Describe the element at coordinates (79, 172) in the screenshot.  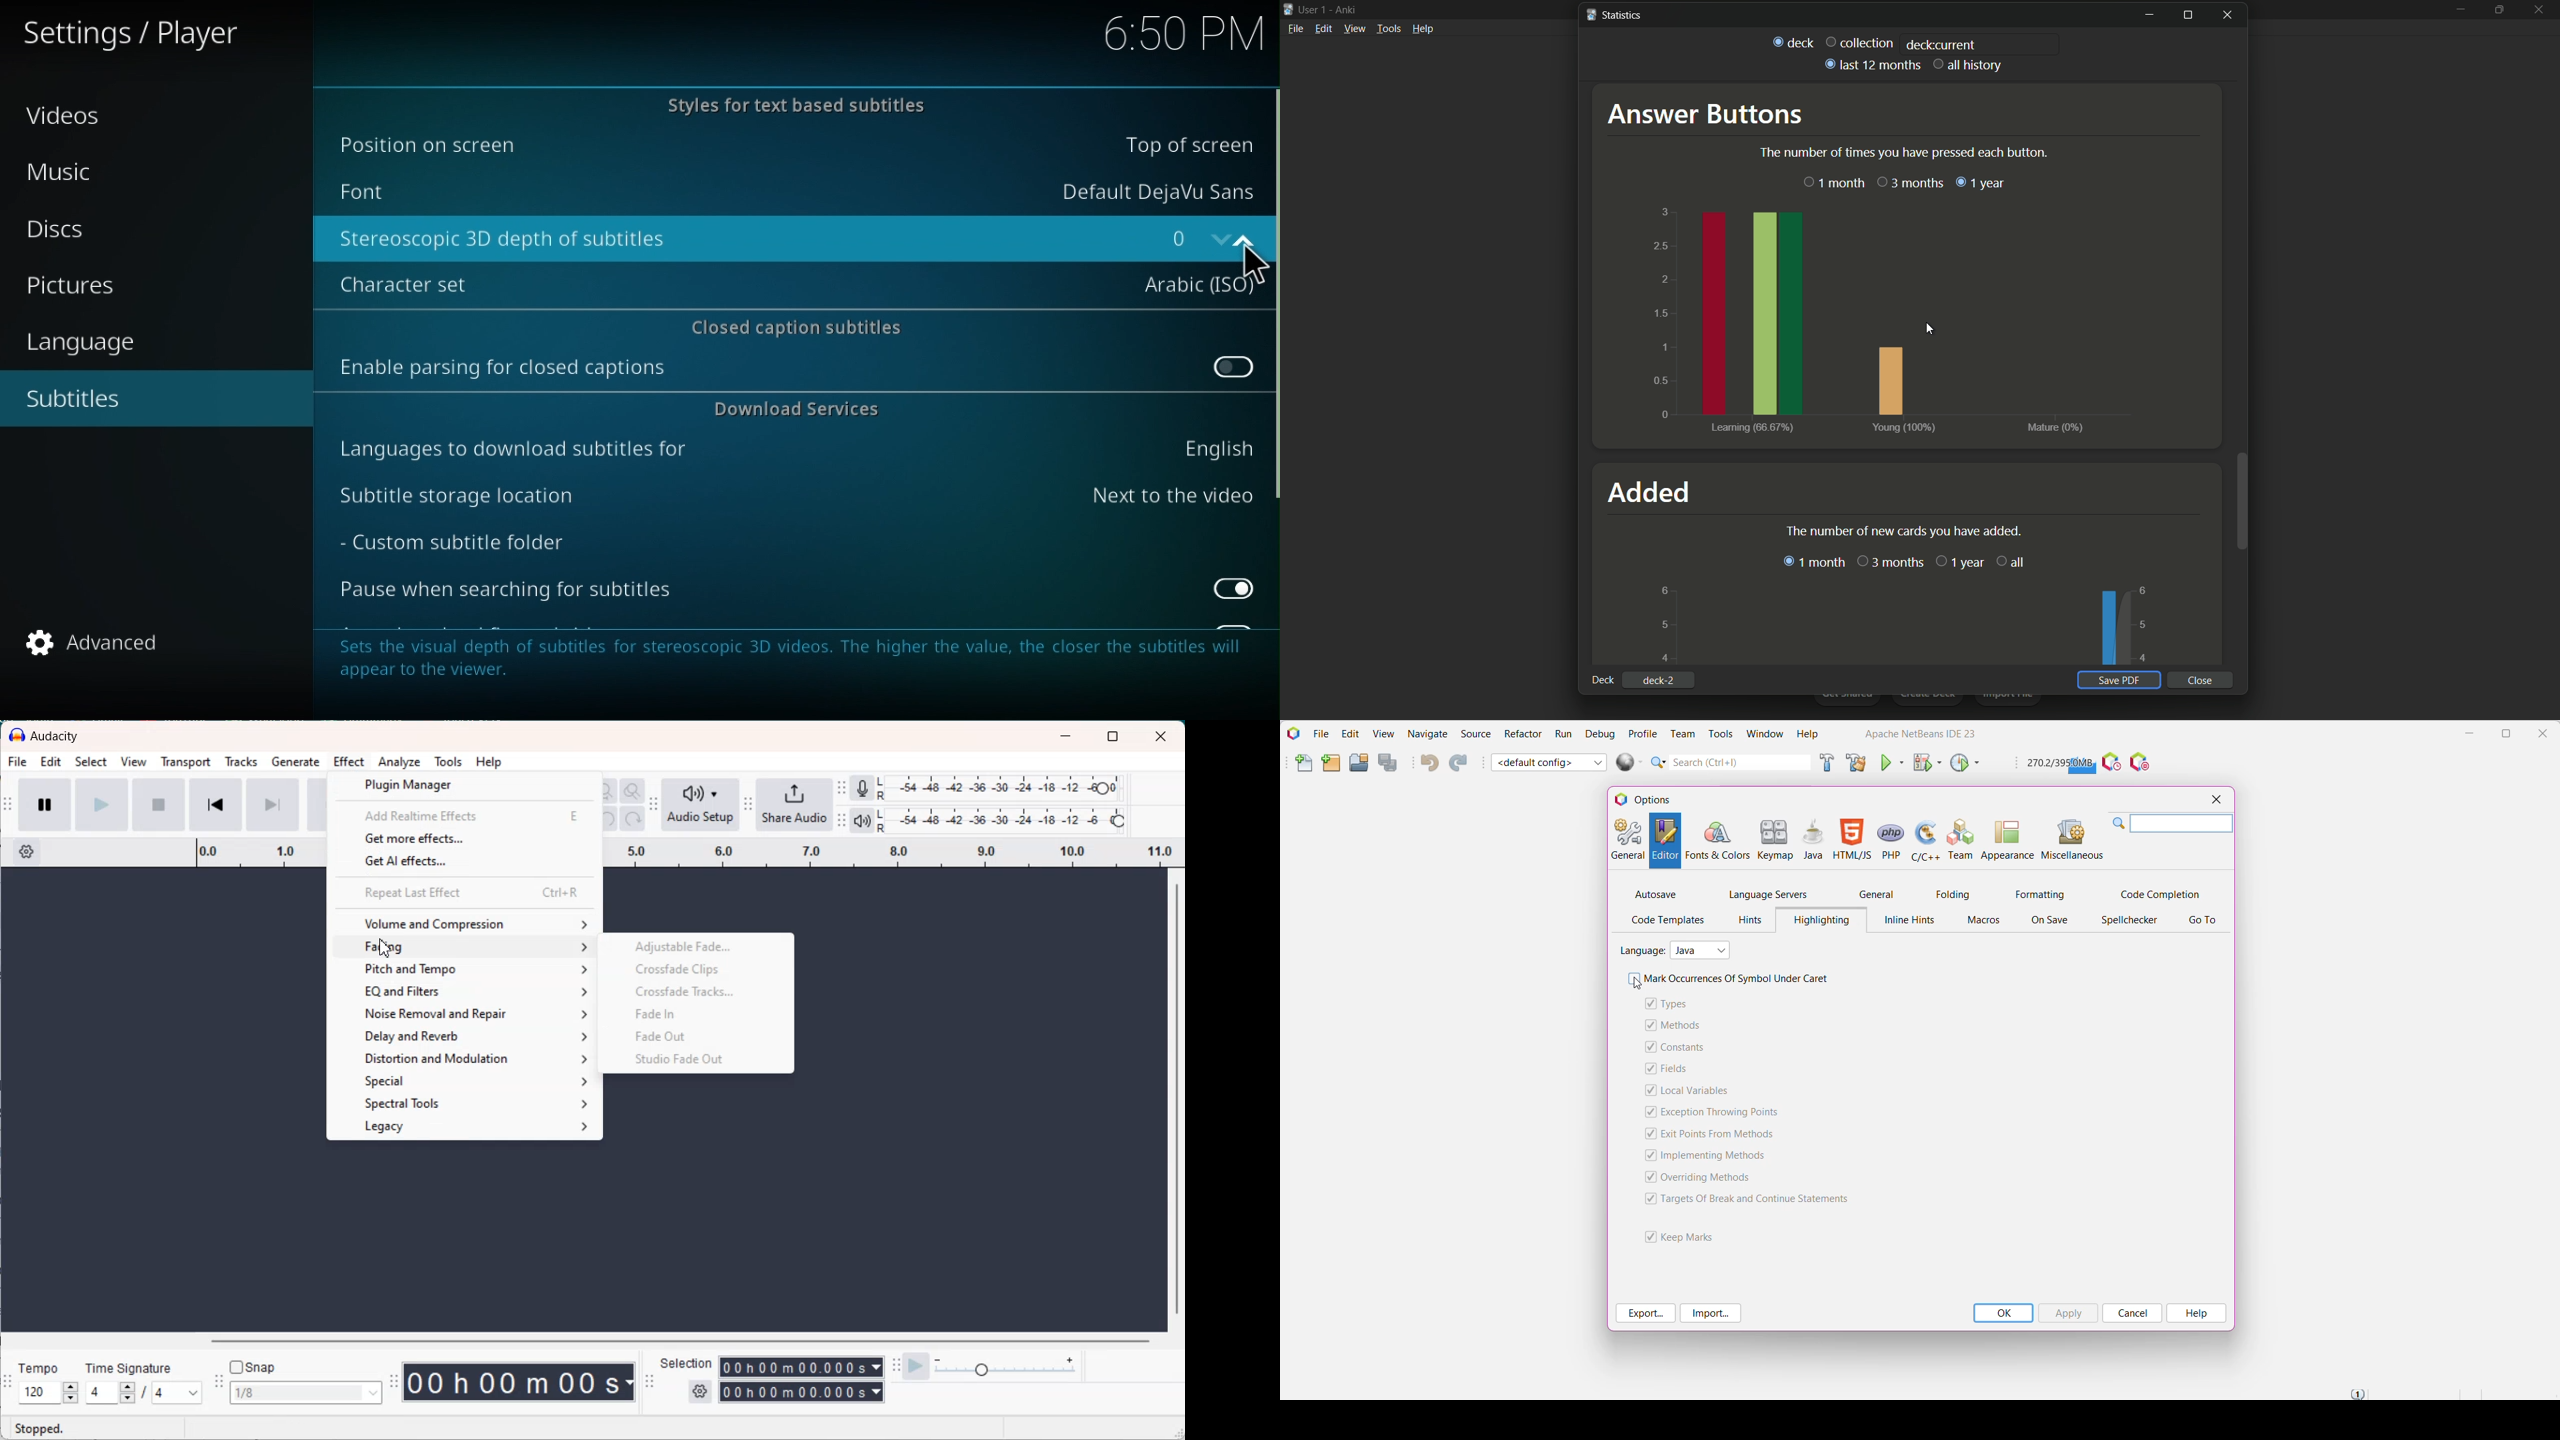
I see `Music` at that location.